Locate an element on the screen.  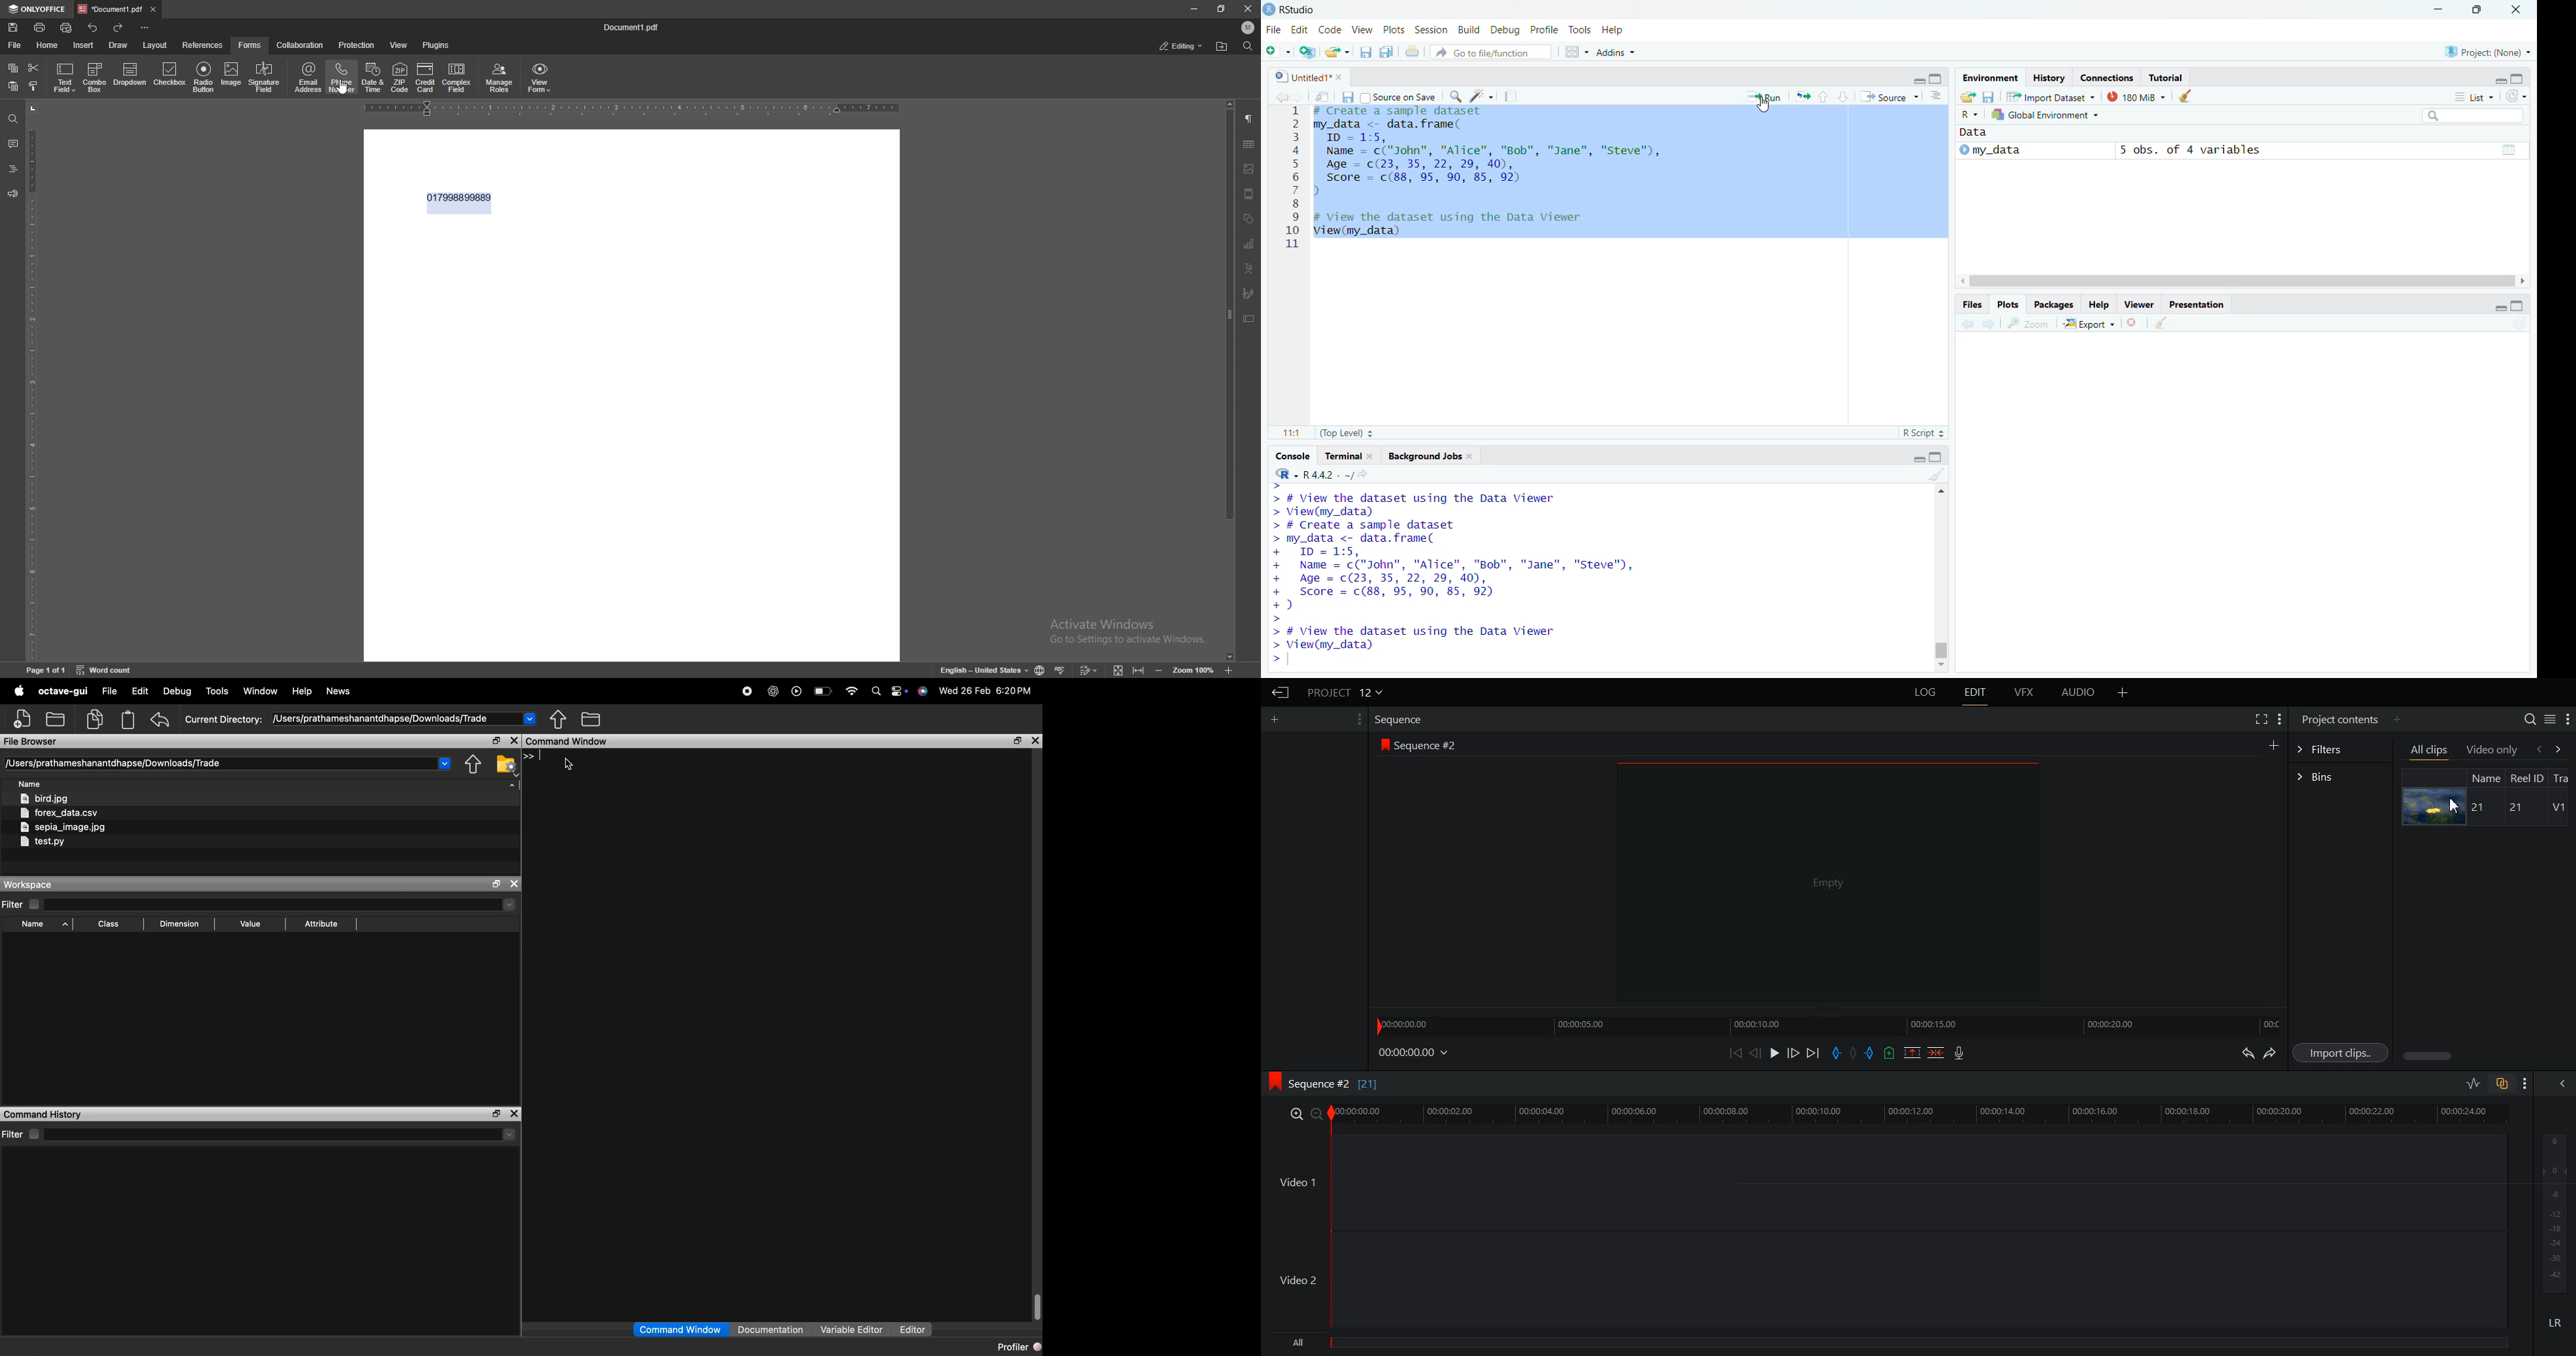
Back is located at coordinates (1282, 97).